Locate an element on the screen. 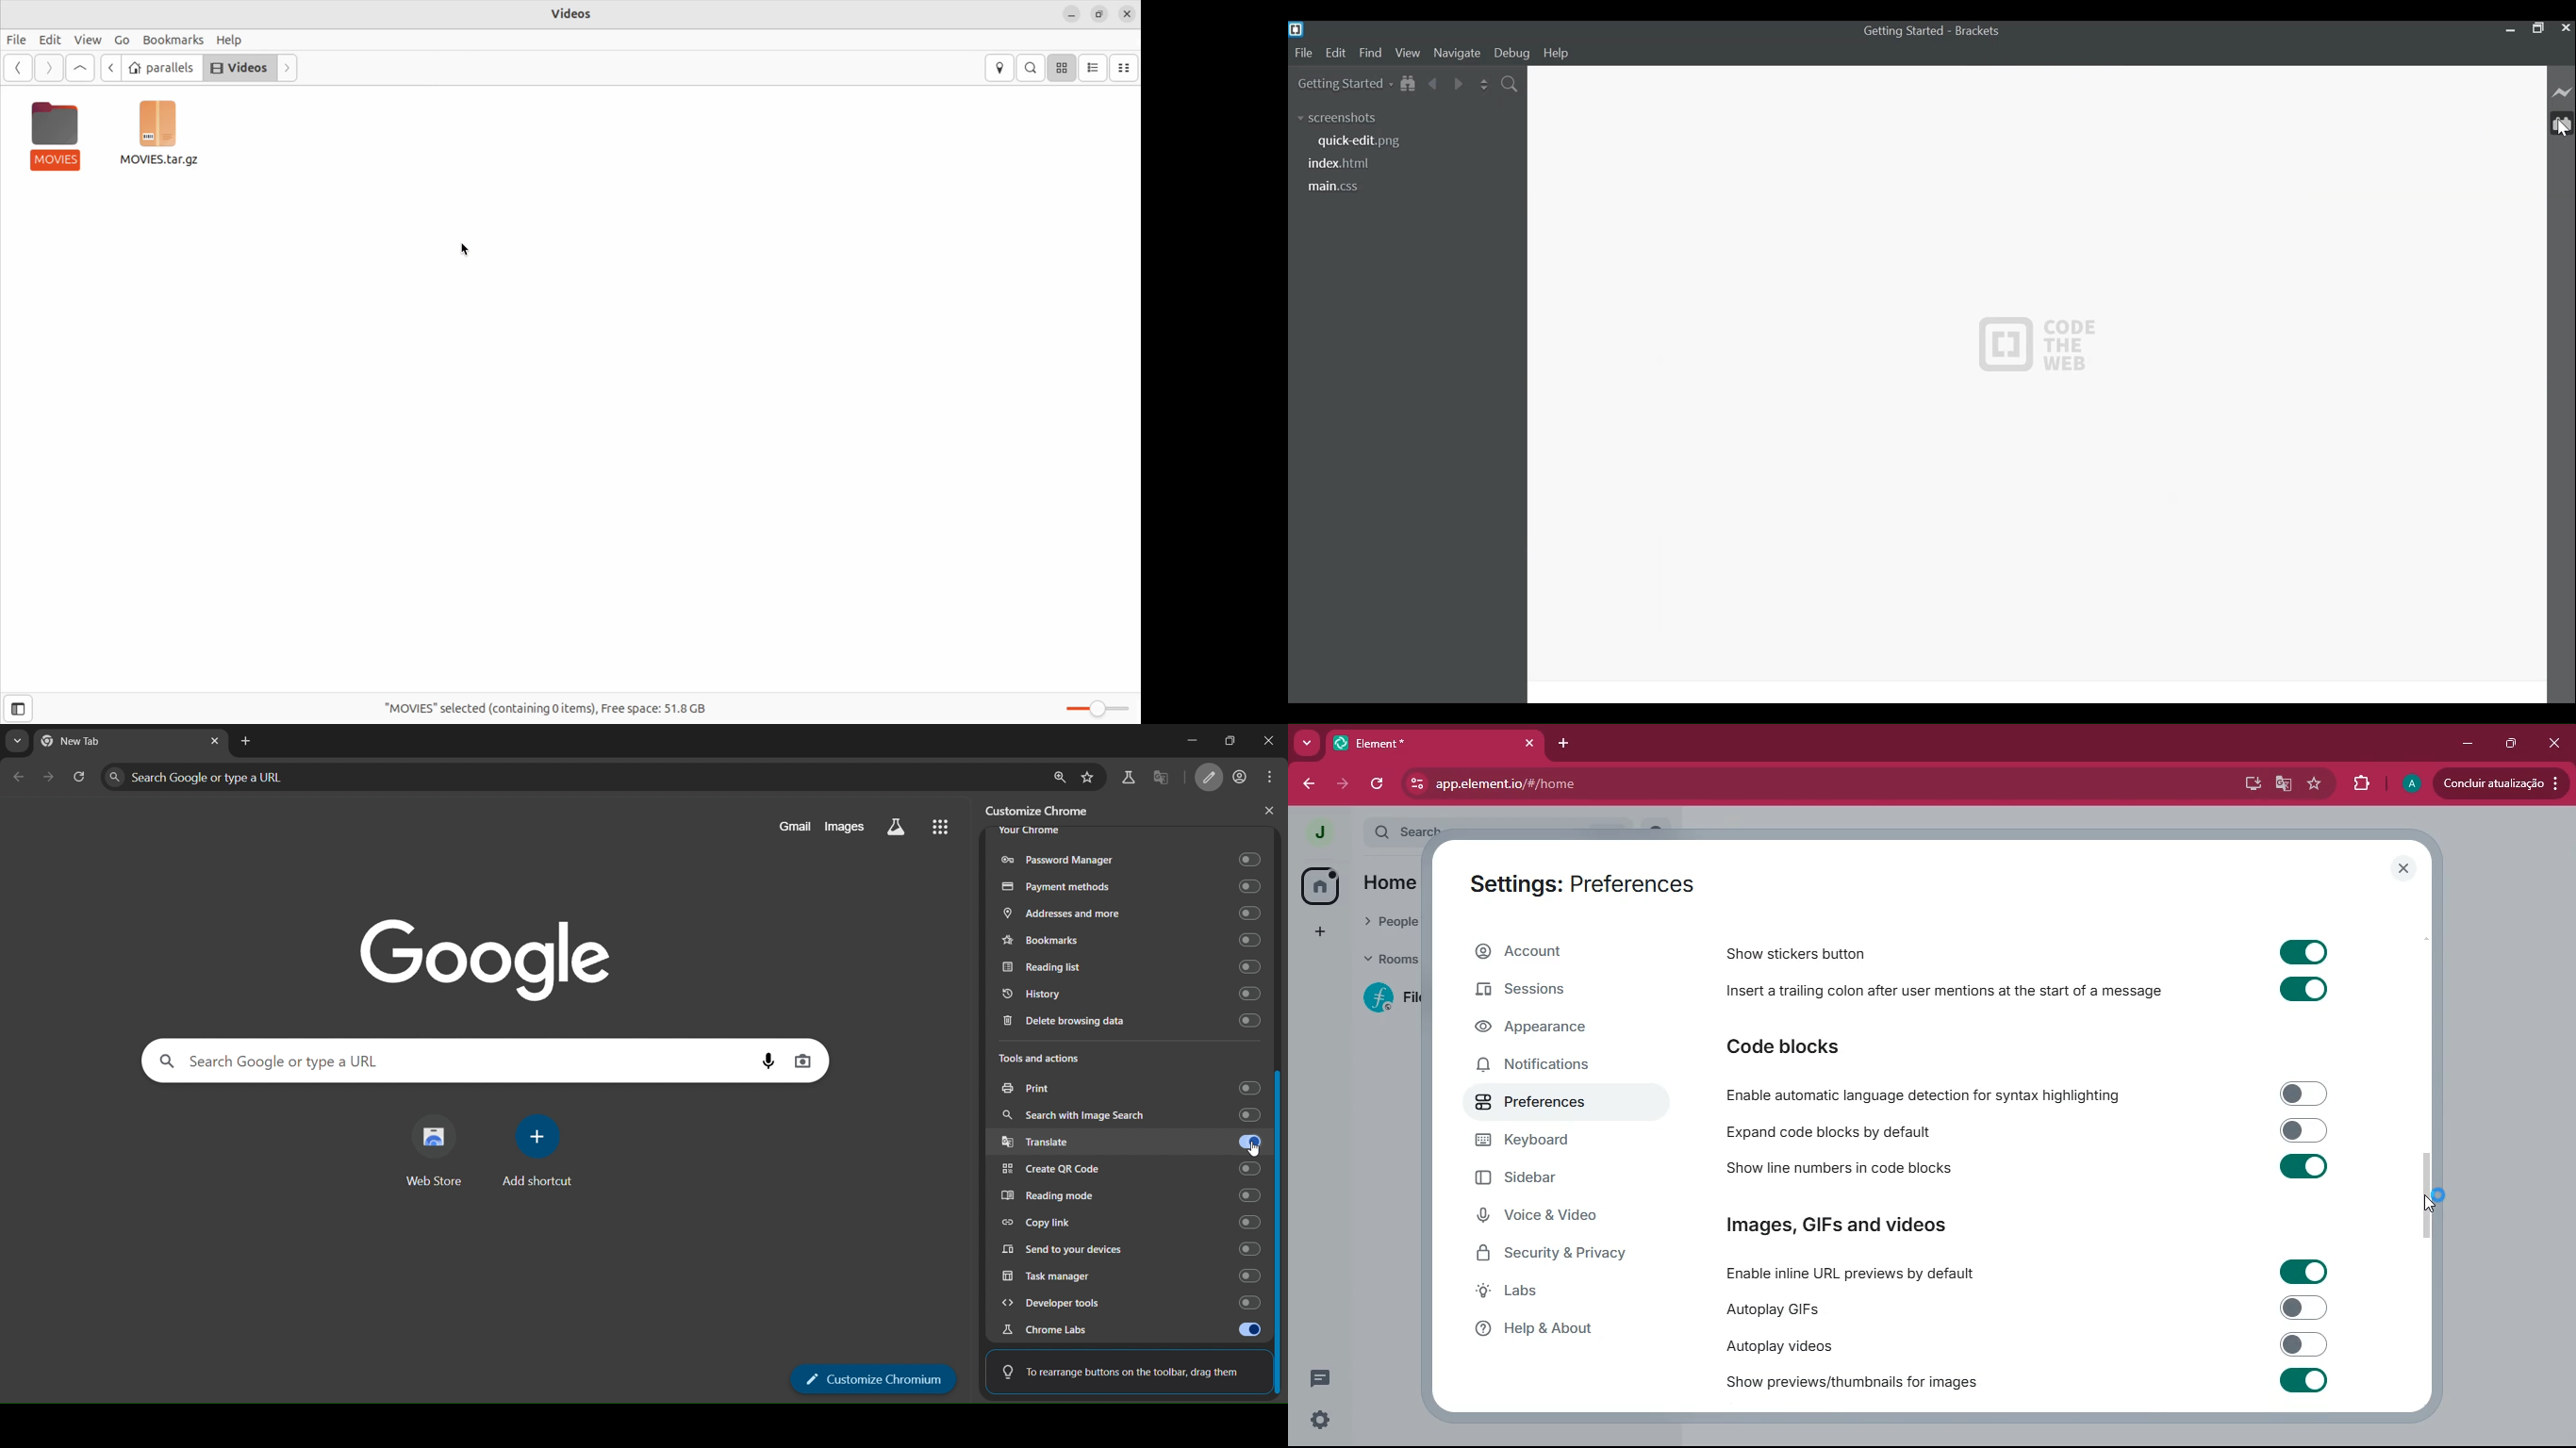  bookmarks is located at coordinates (1130, 939).